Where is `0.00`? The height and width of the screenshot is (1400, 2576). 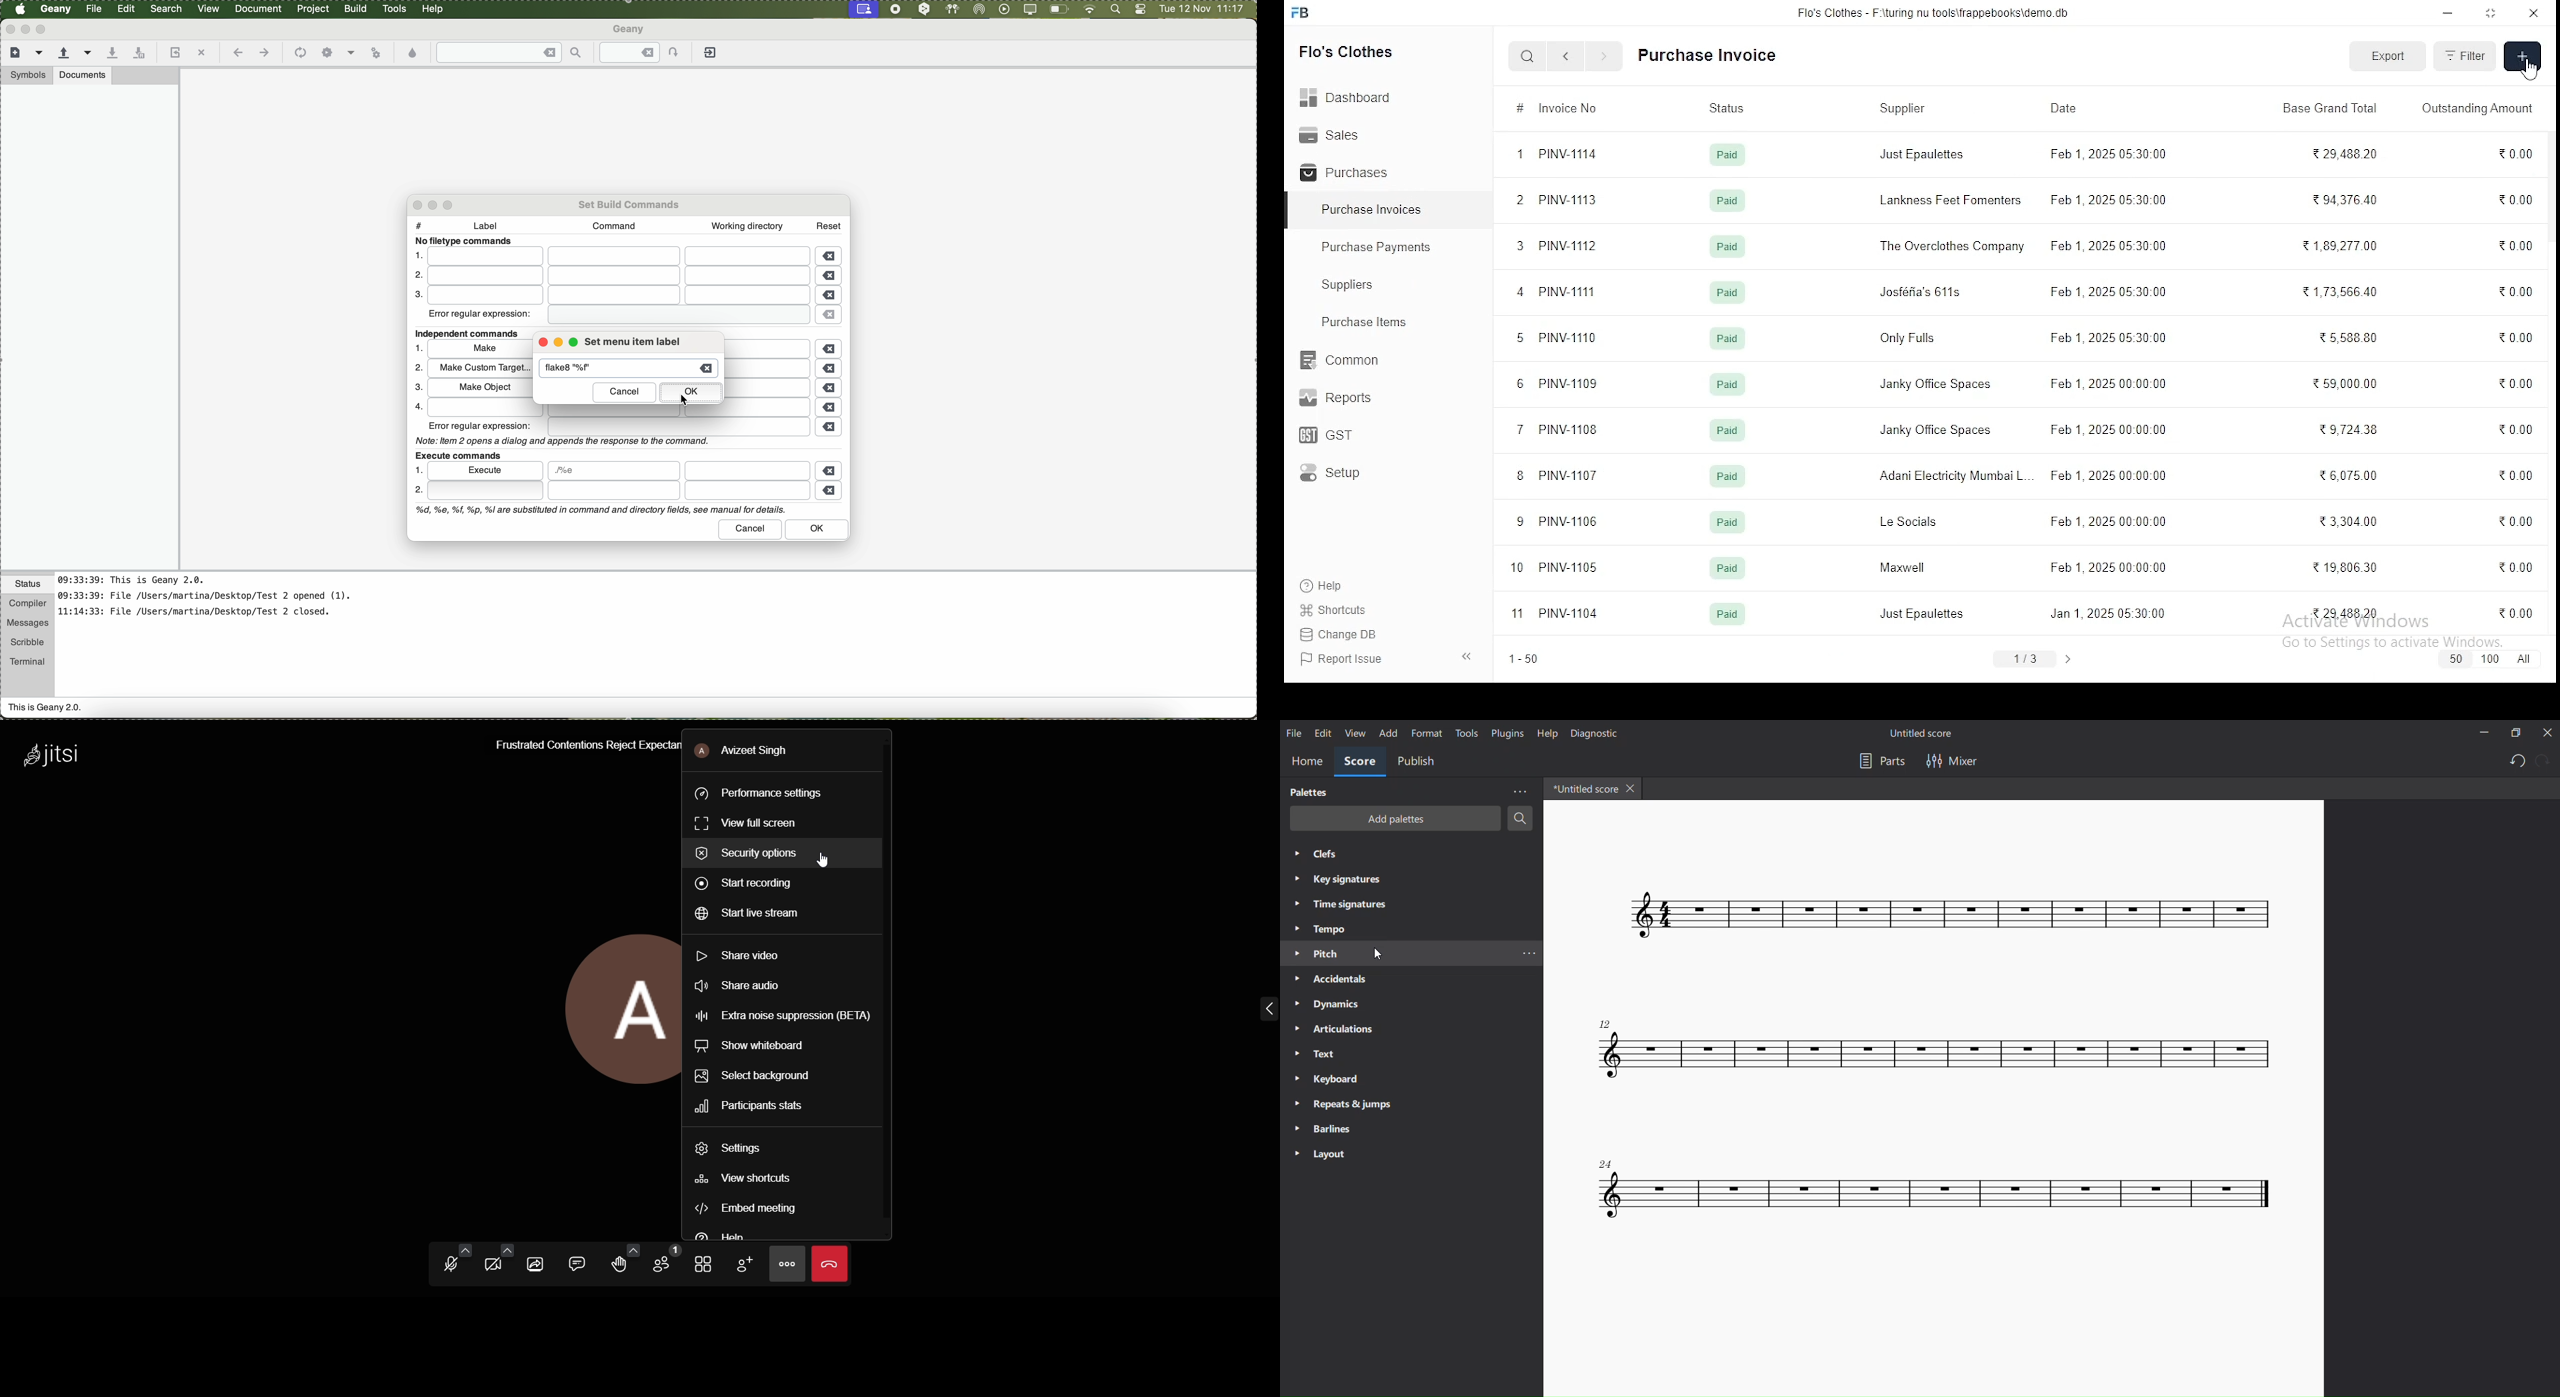 0.00 is located at coordinates (2514, 338).